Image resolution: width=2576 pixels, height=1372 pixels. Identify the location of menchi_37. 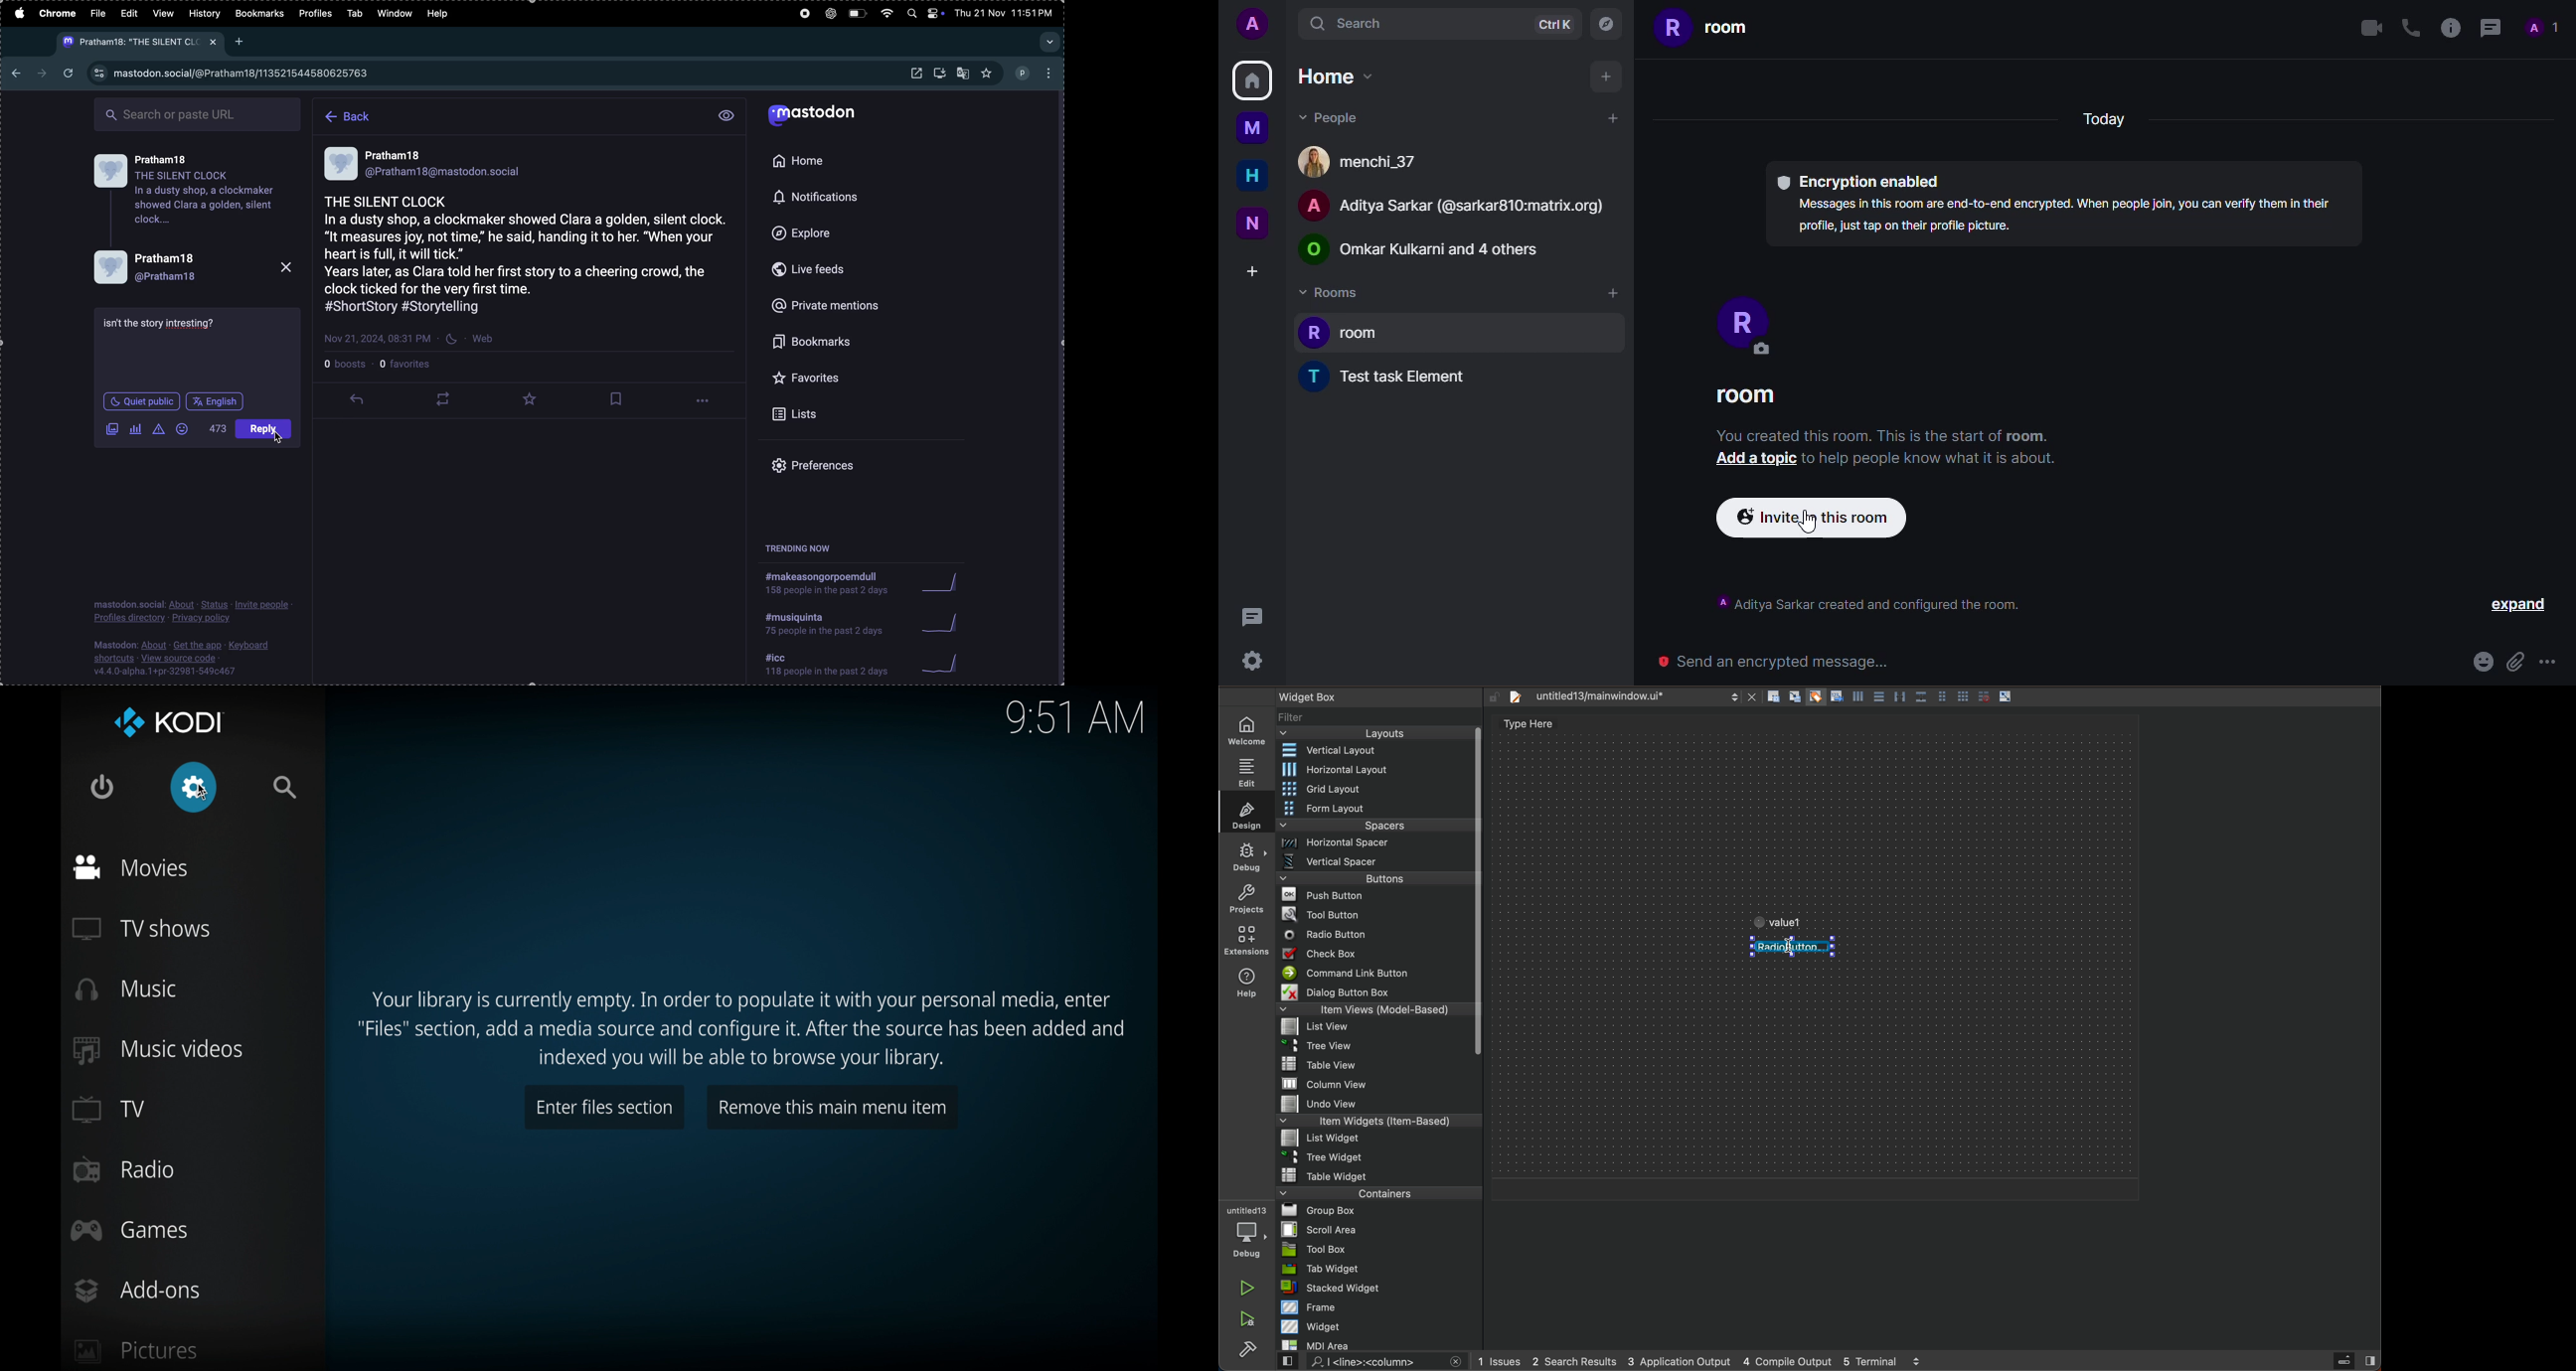
(1372, 160).